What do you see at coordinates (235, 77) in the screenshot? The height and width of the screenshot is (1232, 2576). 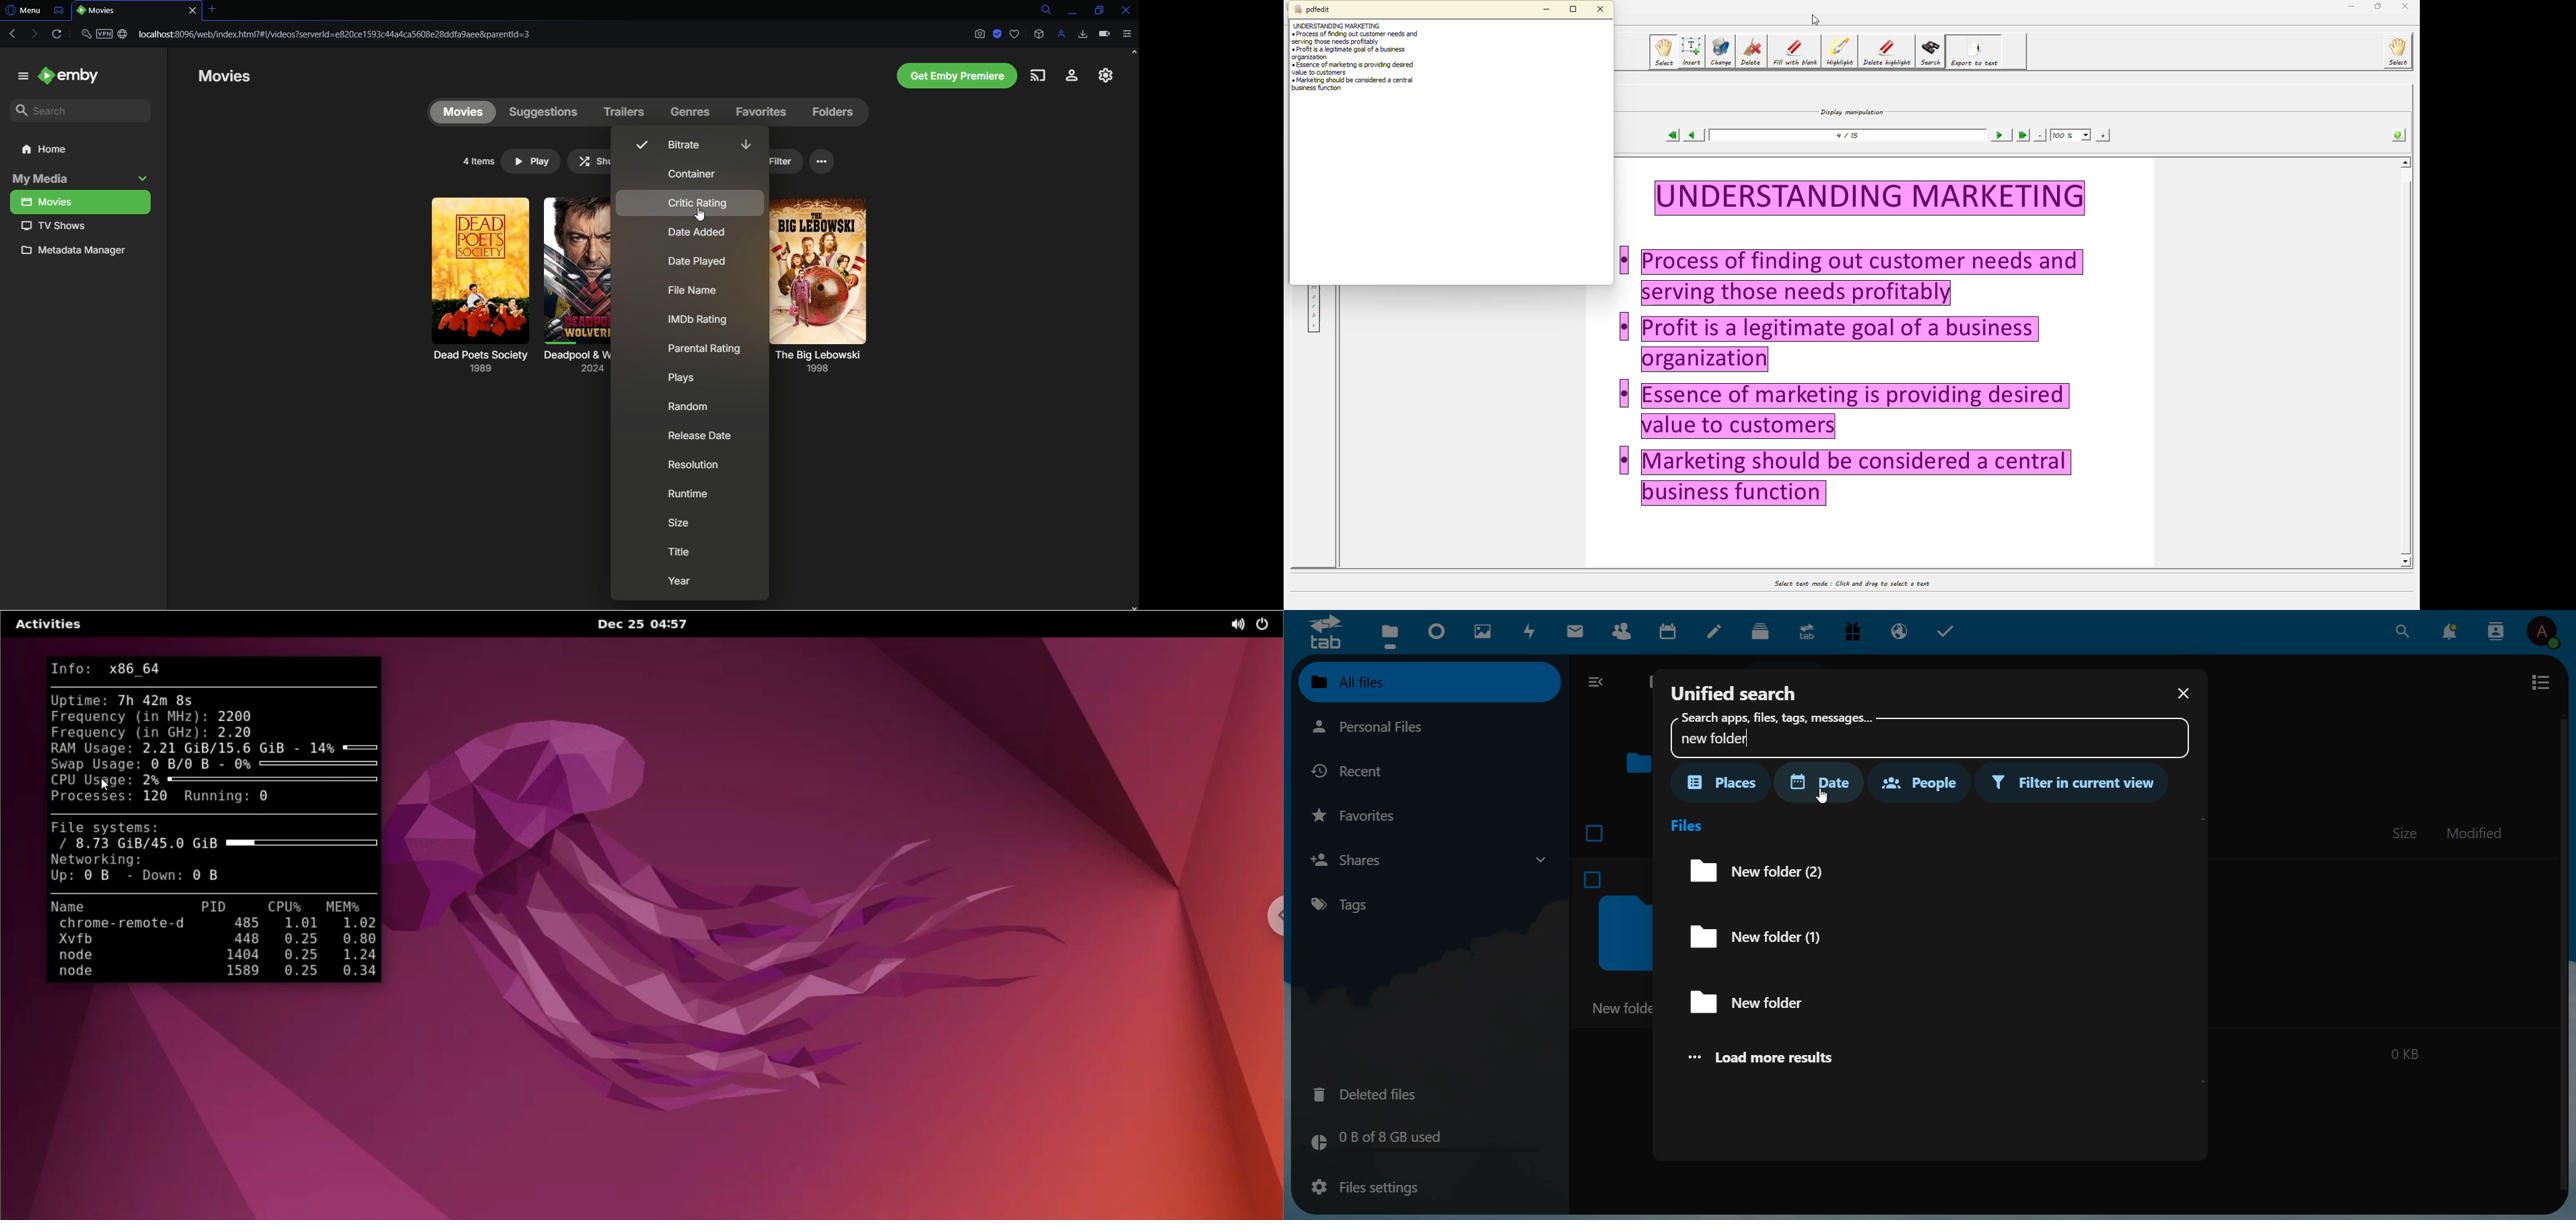 I see `Movies` at bounding box center [235, 77].